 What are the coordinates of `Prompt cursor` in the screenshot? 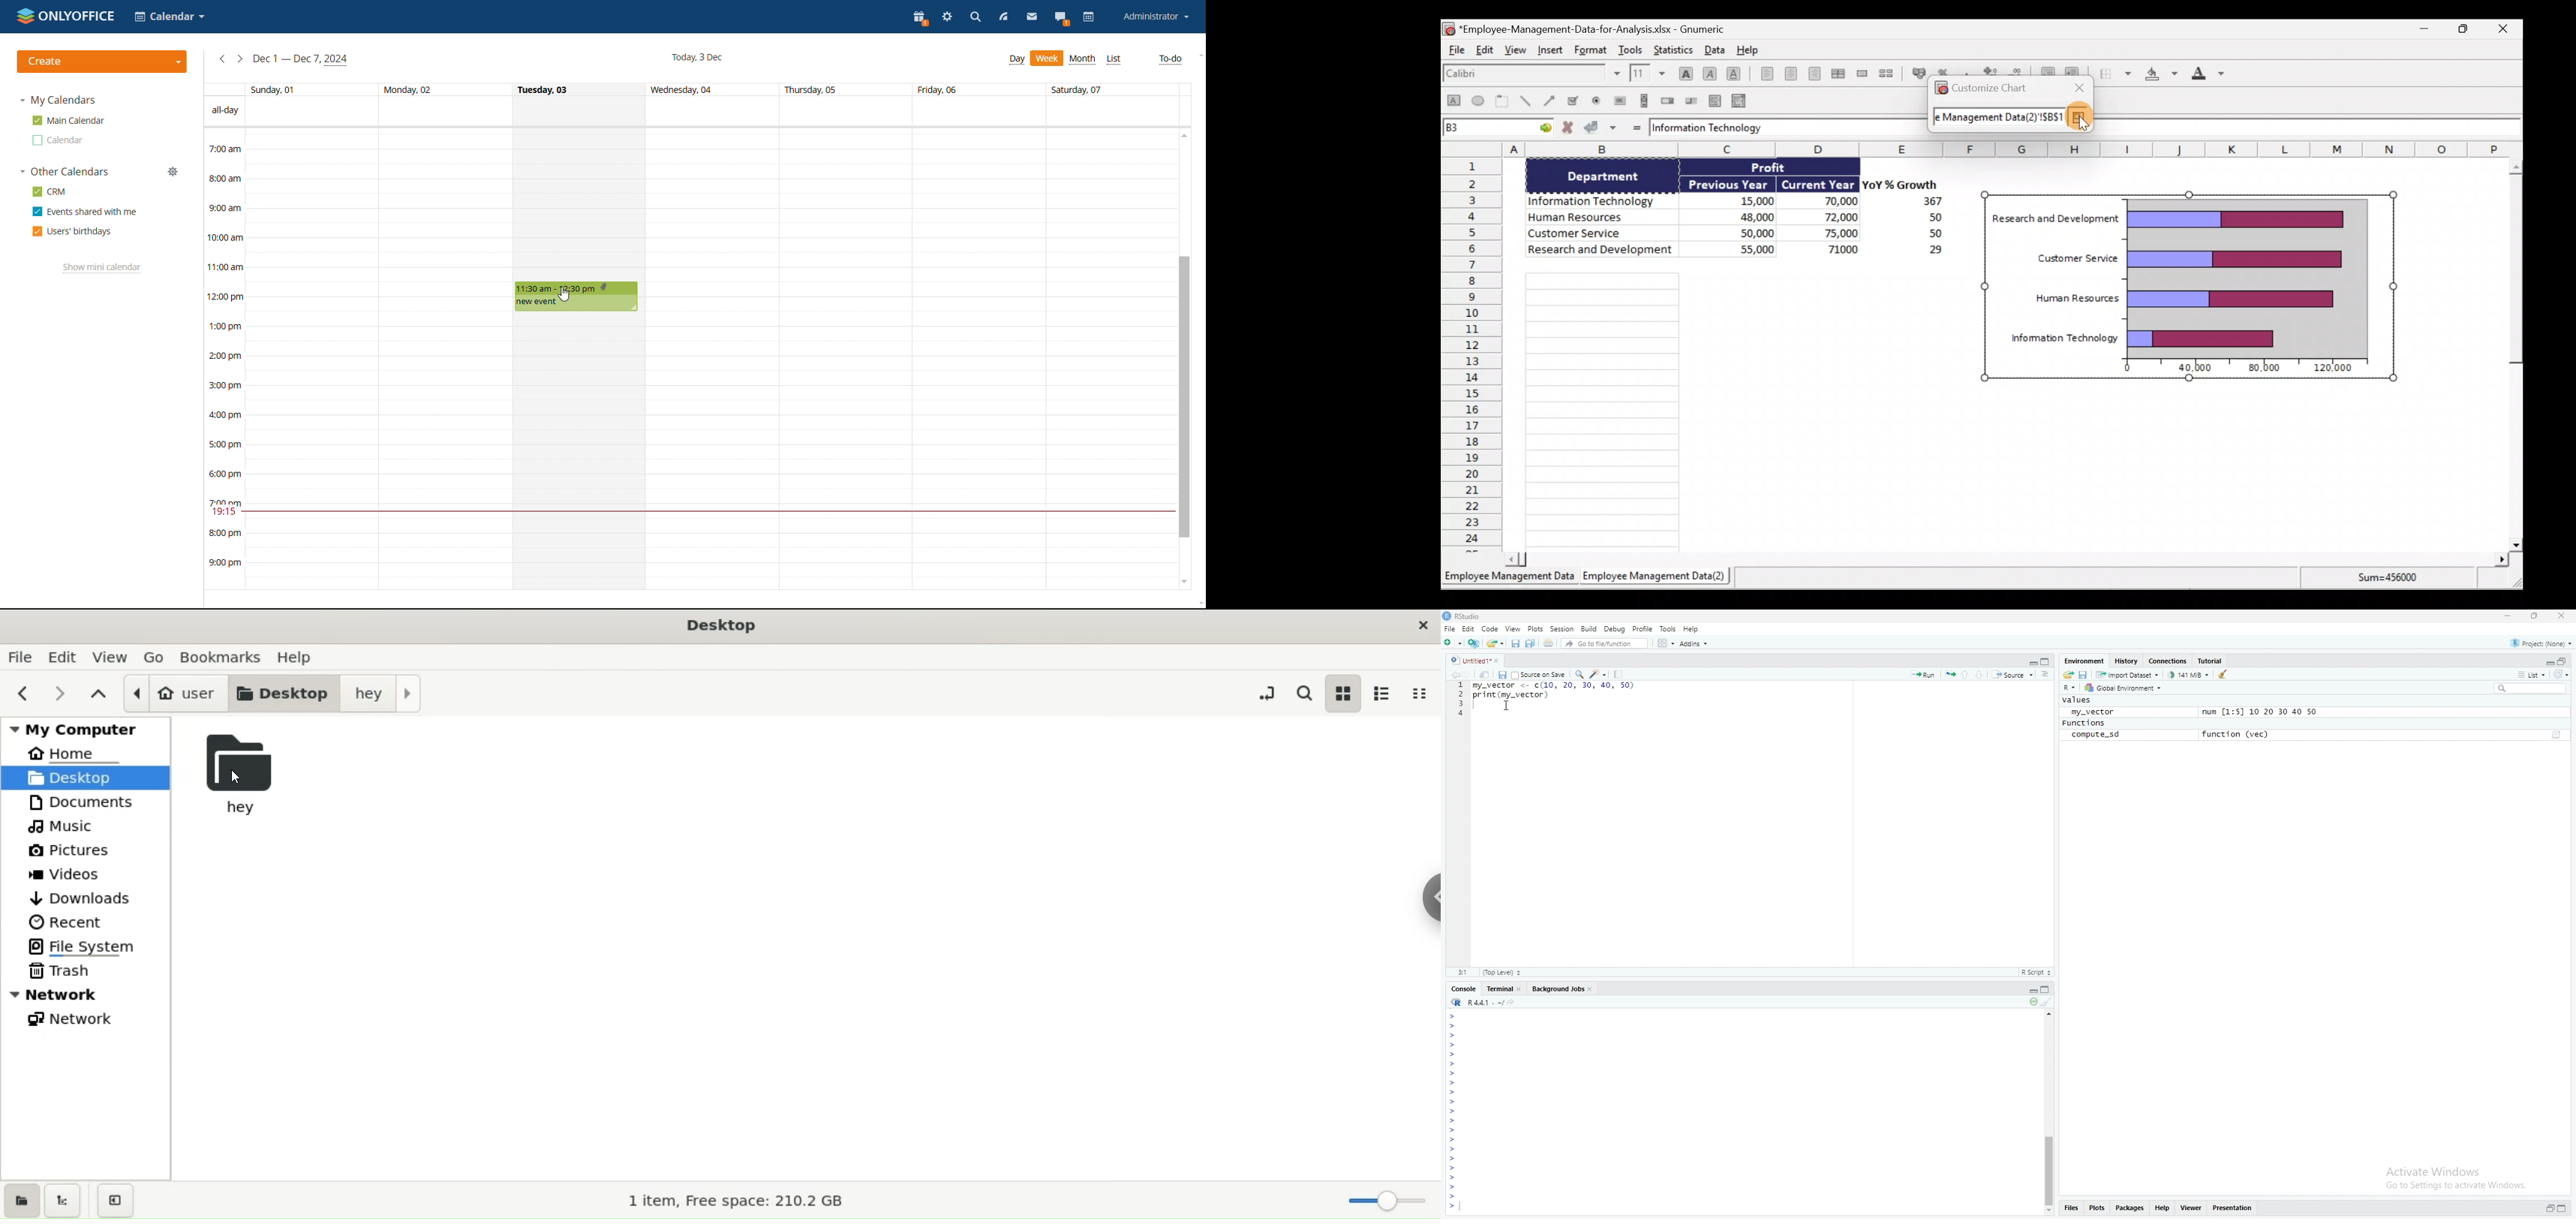 It's located at (1451, 1207).